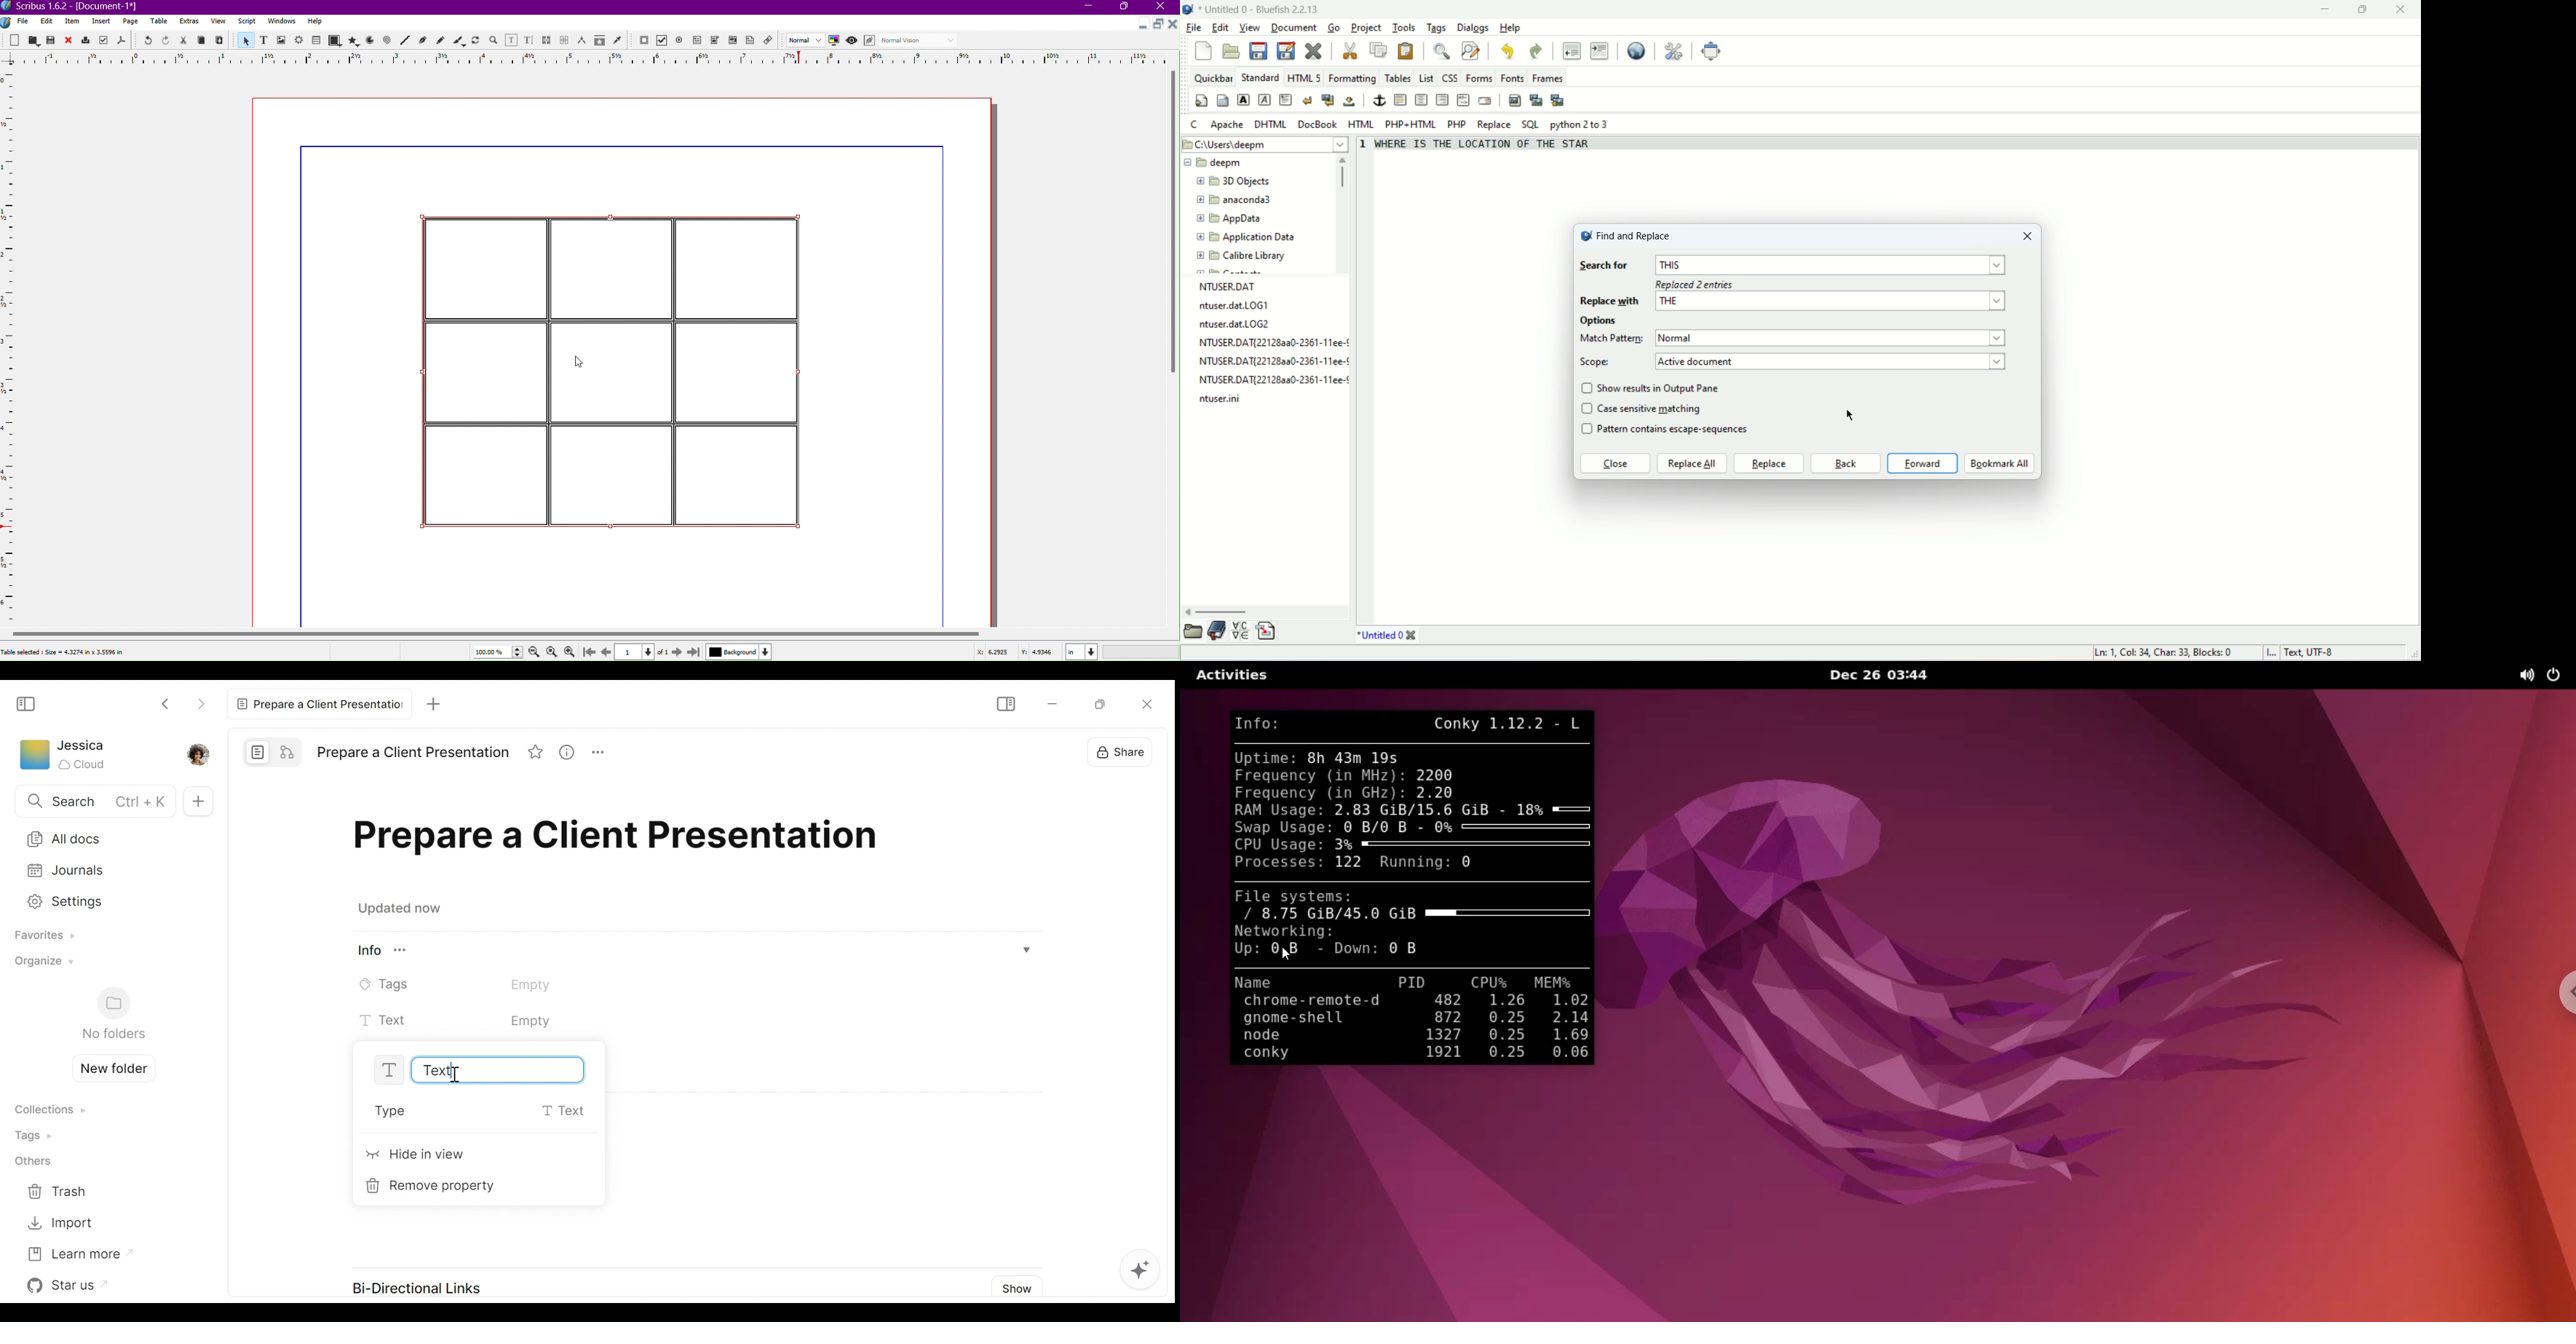 The height and width of the screenshot is (1344, 2576). What do you see at coordinates (52, 39) in the screenshot?
I see `Save` at bounding box center [52, 39].